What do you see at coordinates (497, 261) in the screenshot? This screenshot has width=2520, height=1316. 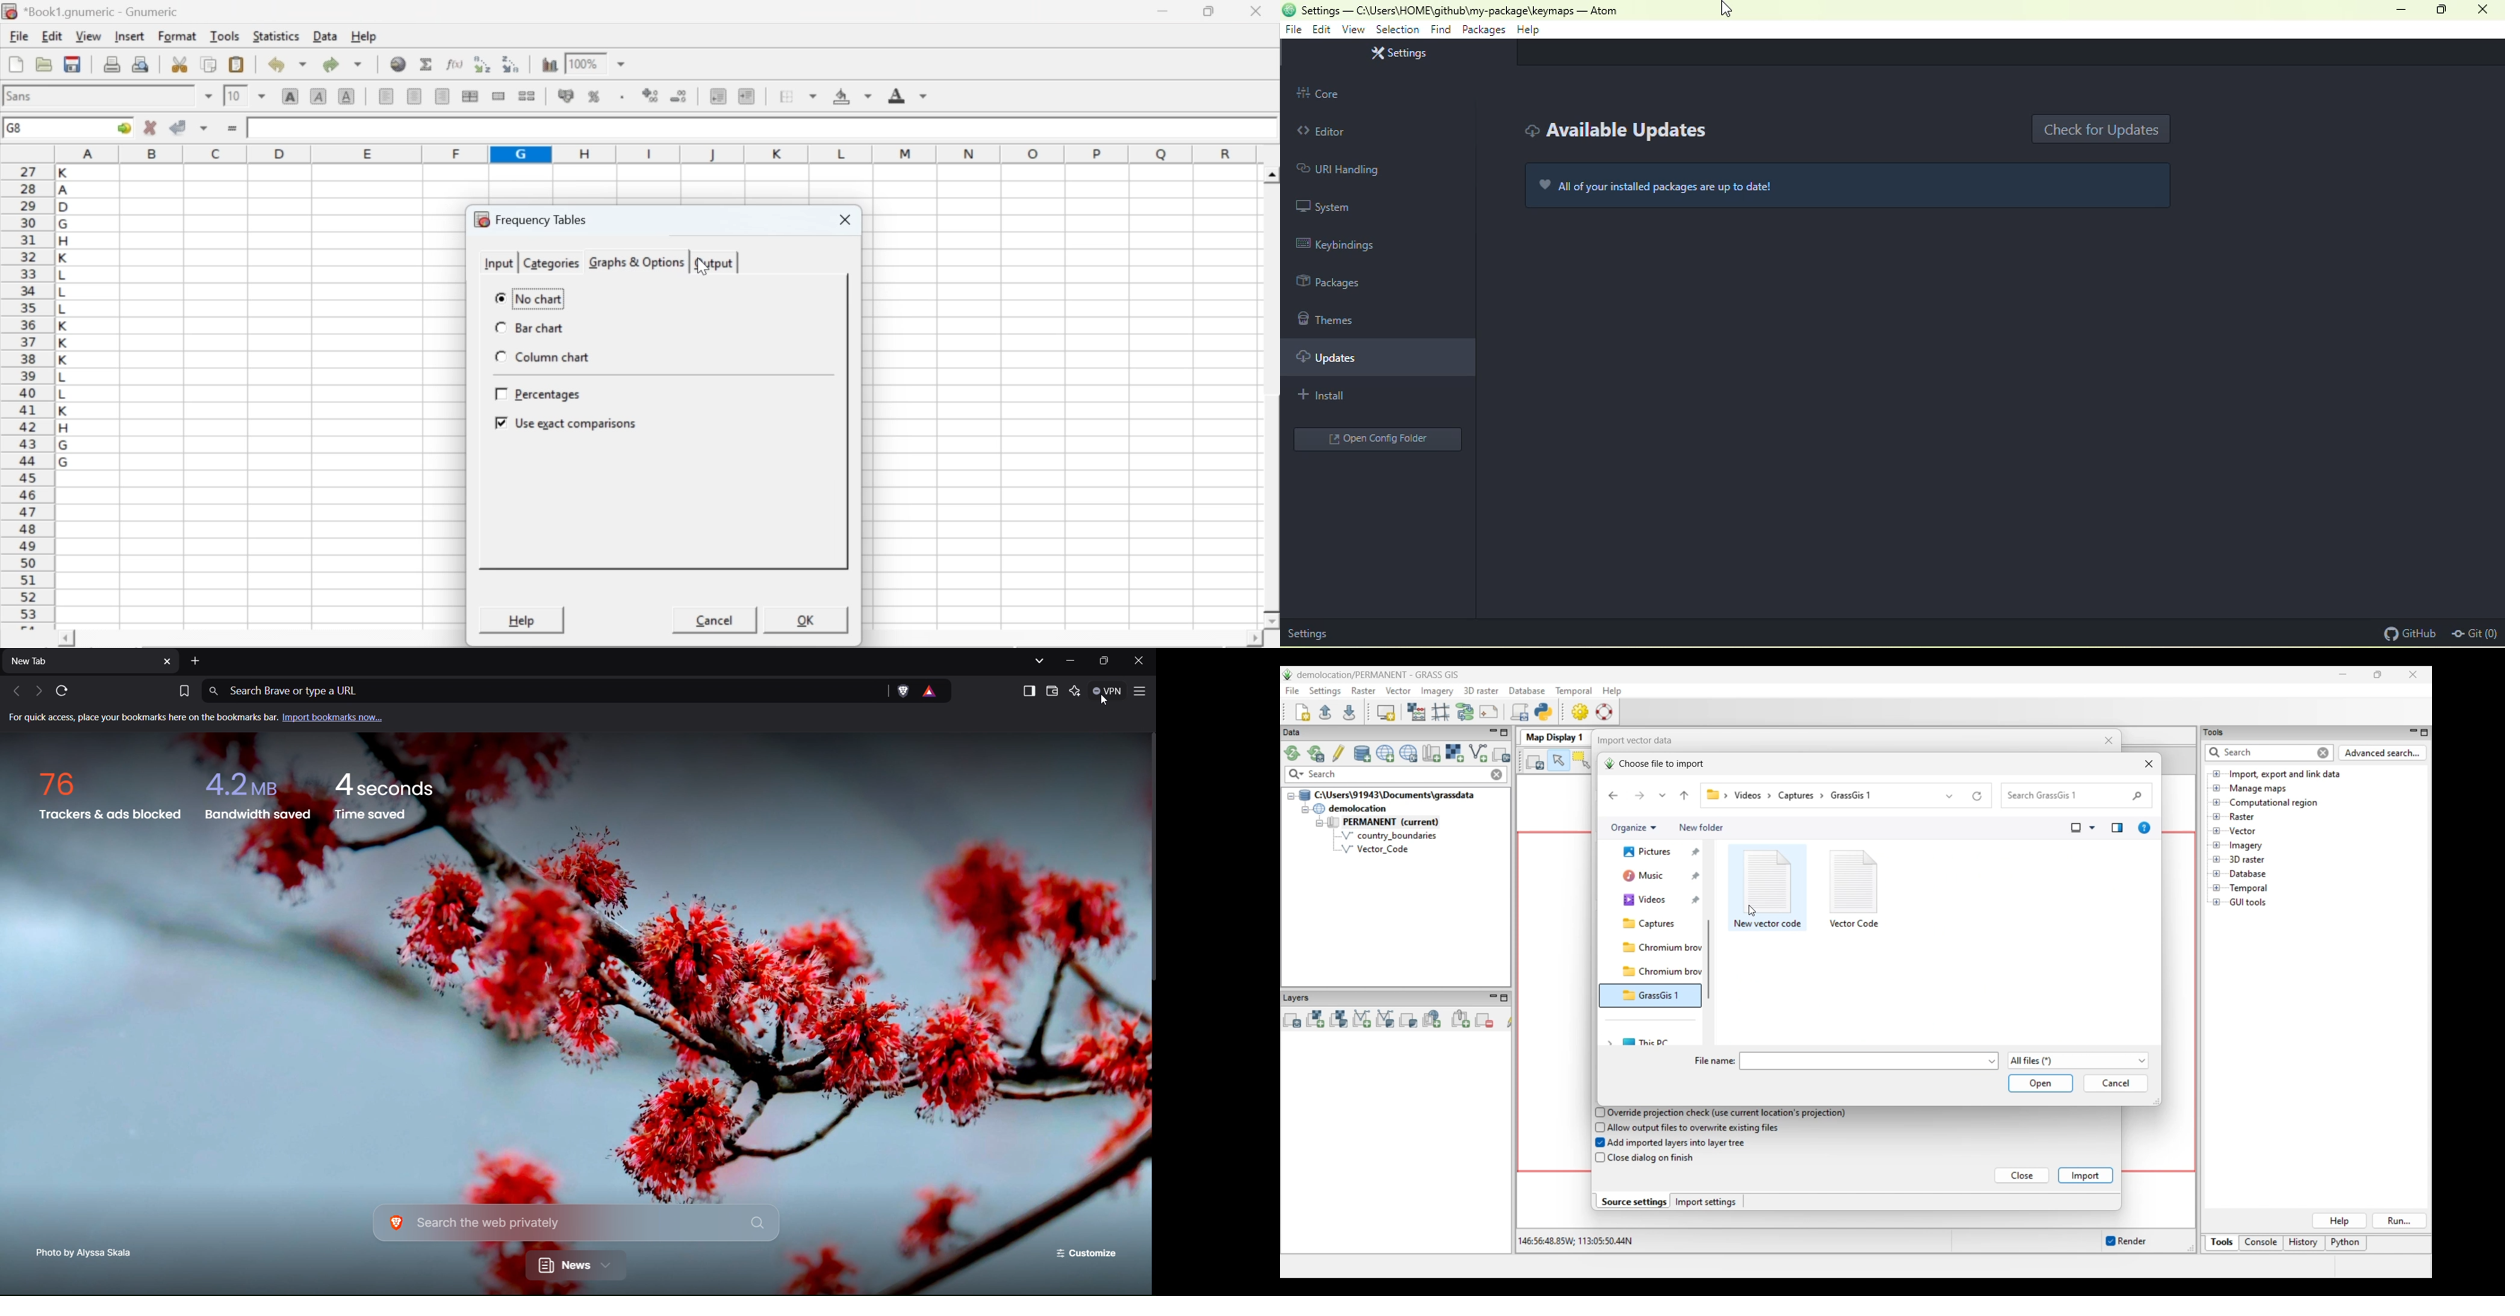 I see `input` at bounding box center [497, 261].